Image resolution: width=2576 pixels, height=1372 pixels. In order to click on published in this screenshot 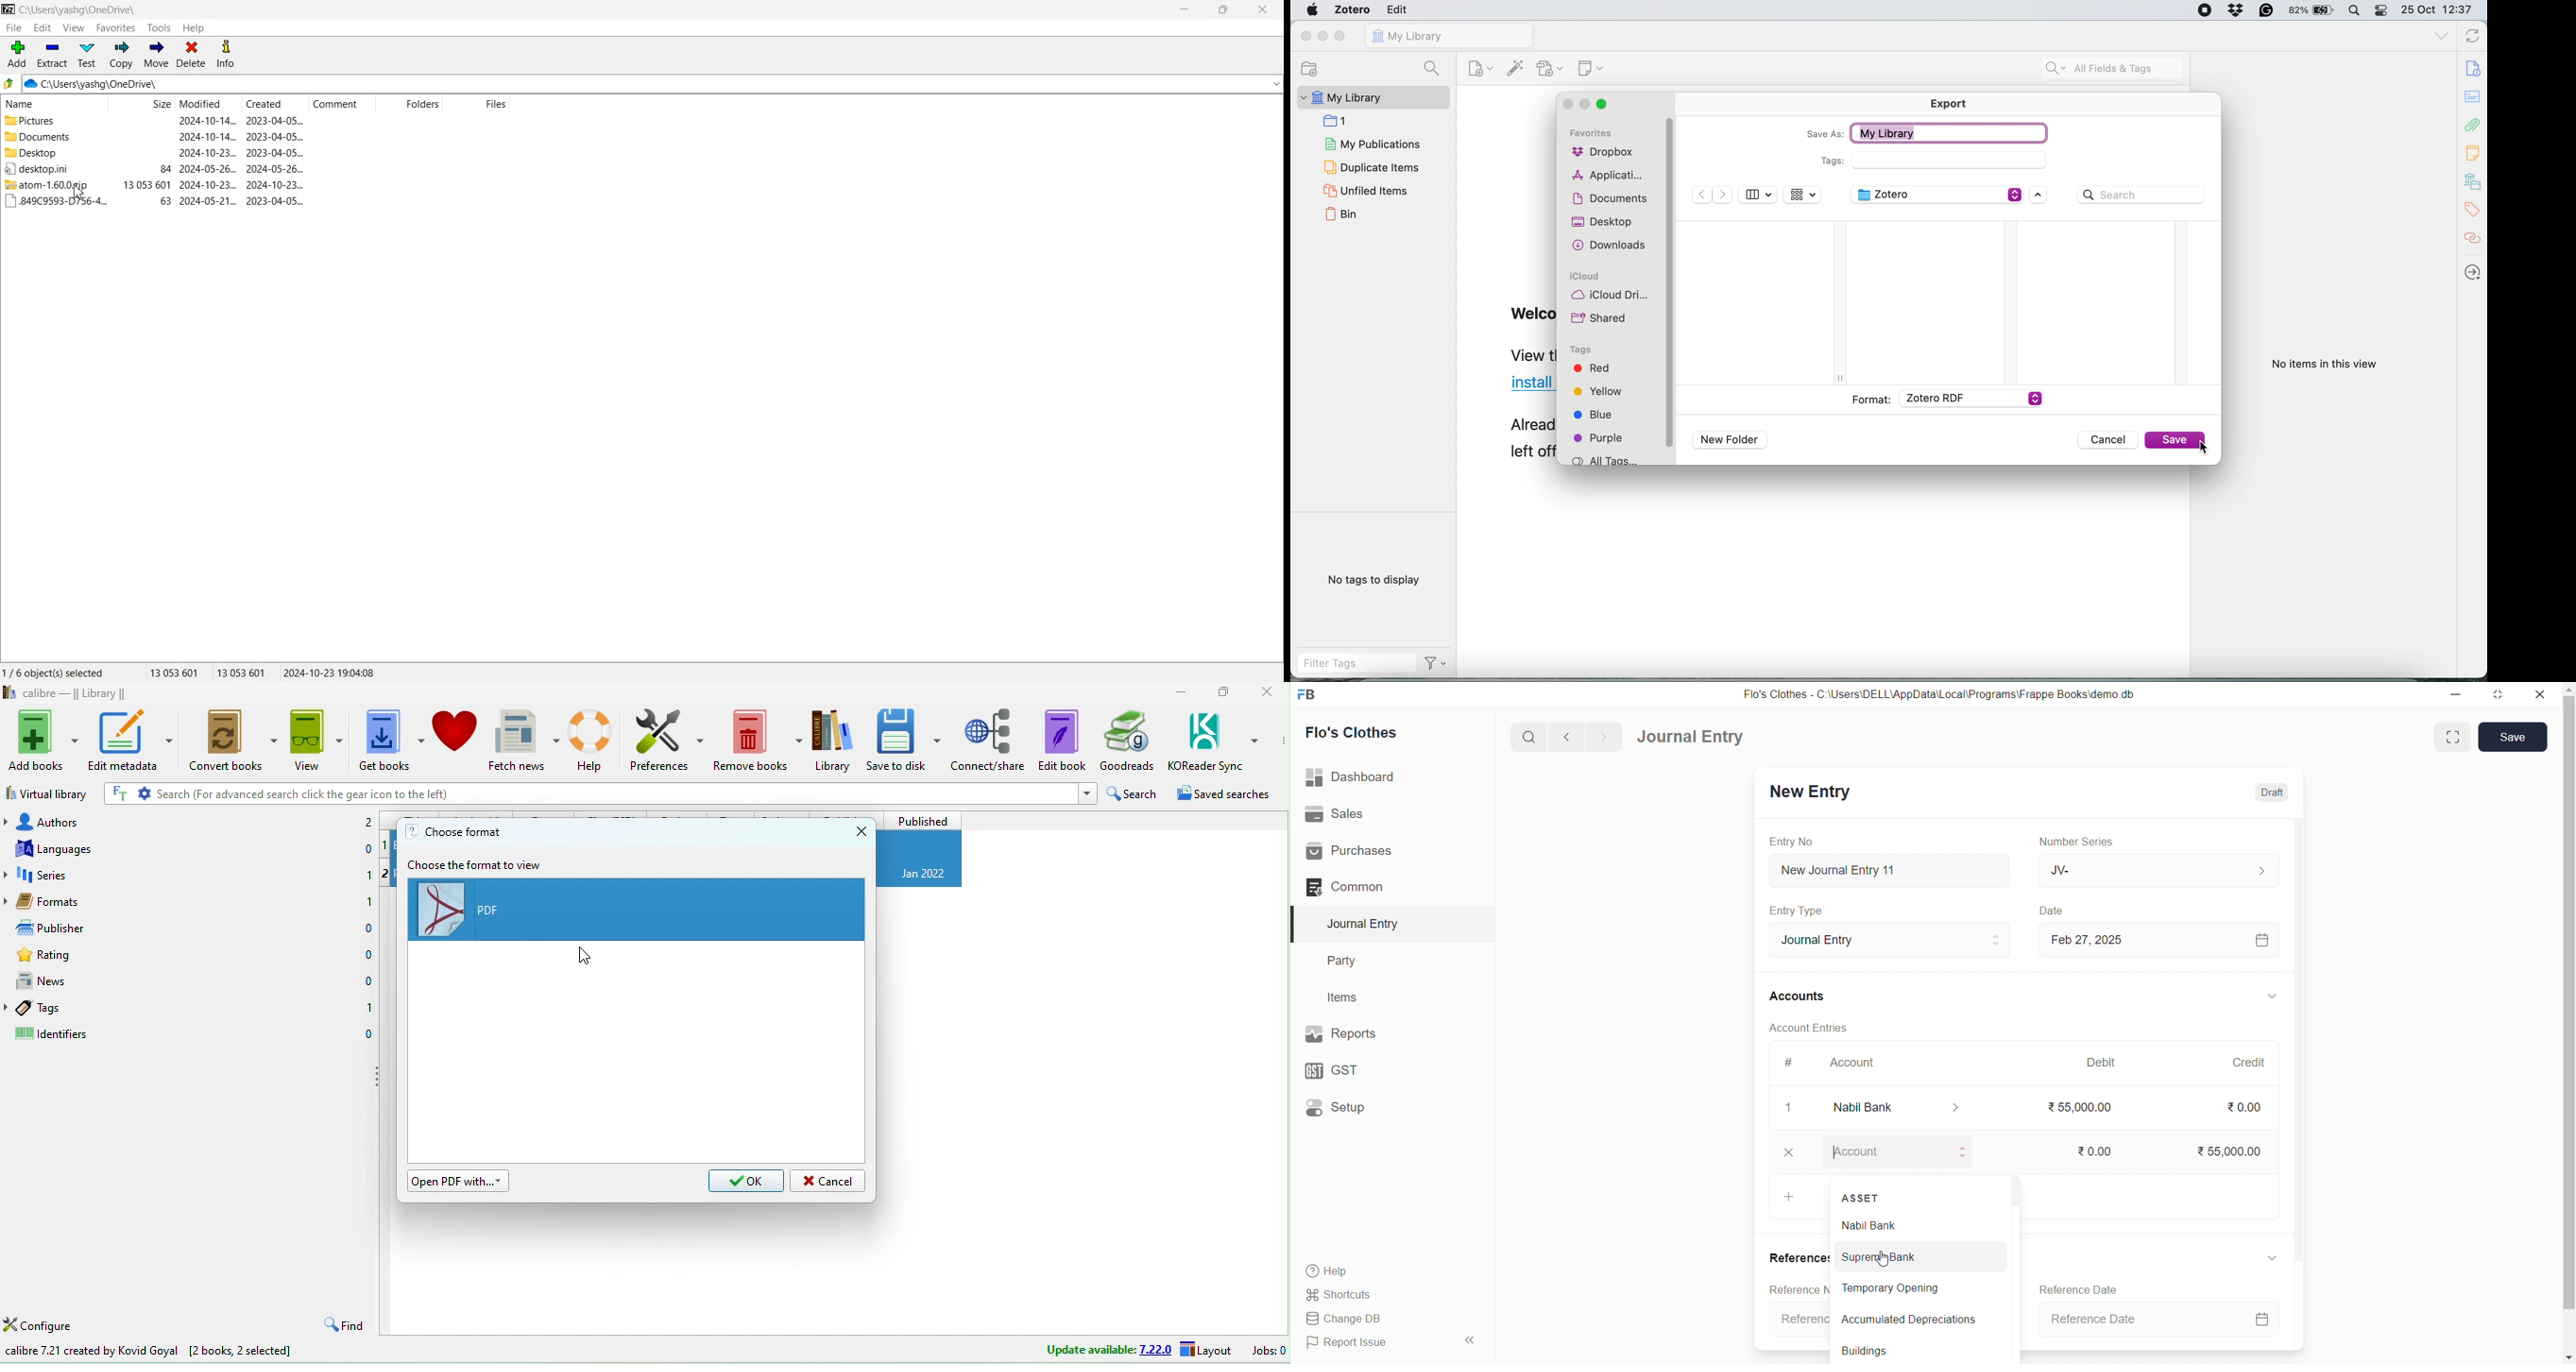, I will do `click(921, 820)`.